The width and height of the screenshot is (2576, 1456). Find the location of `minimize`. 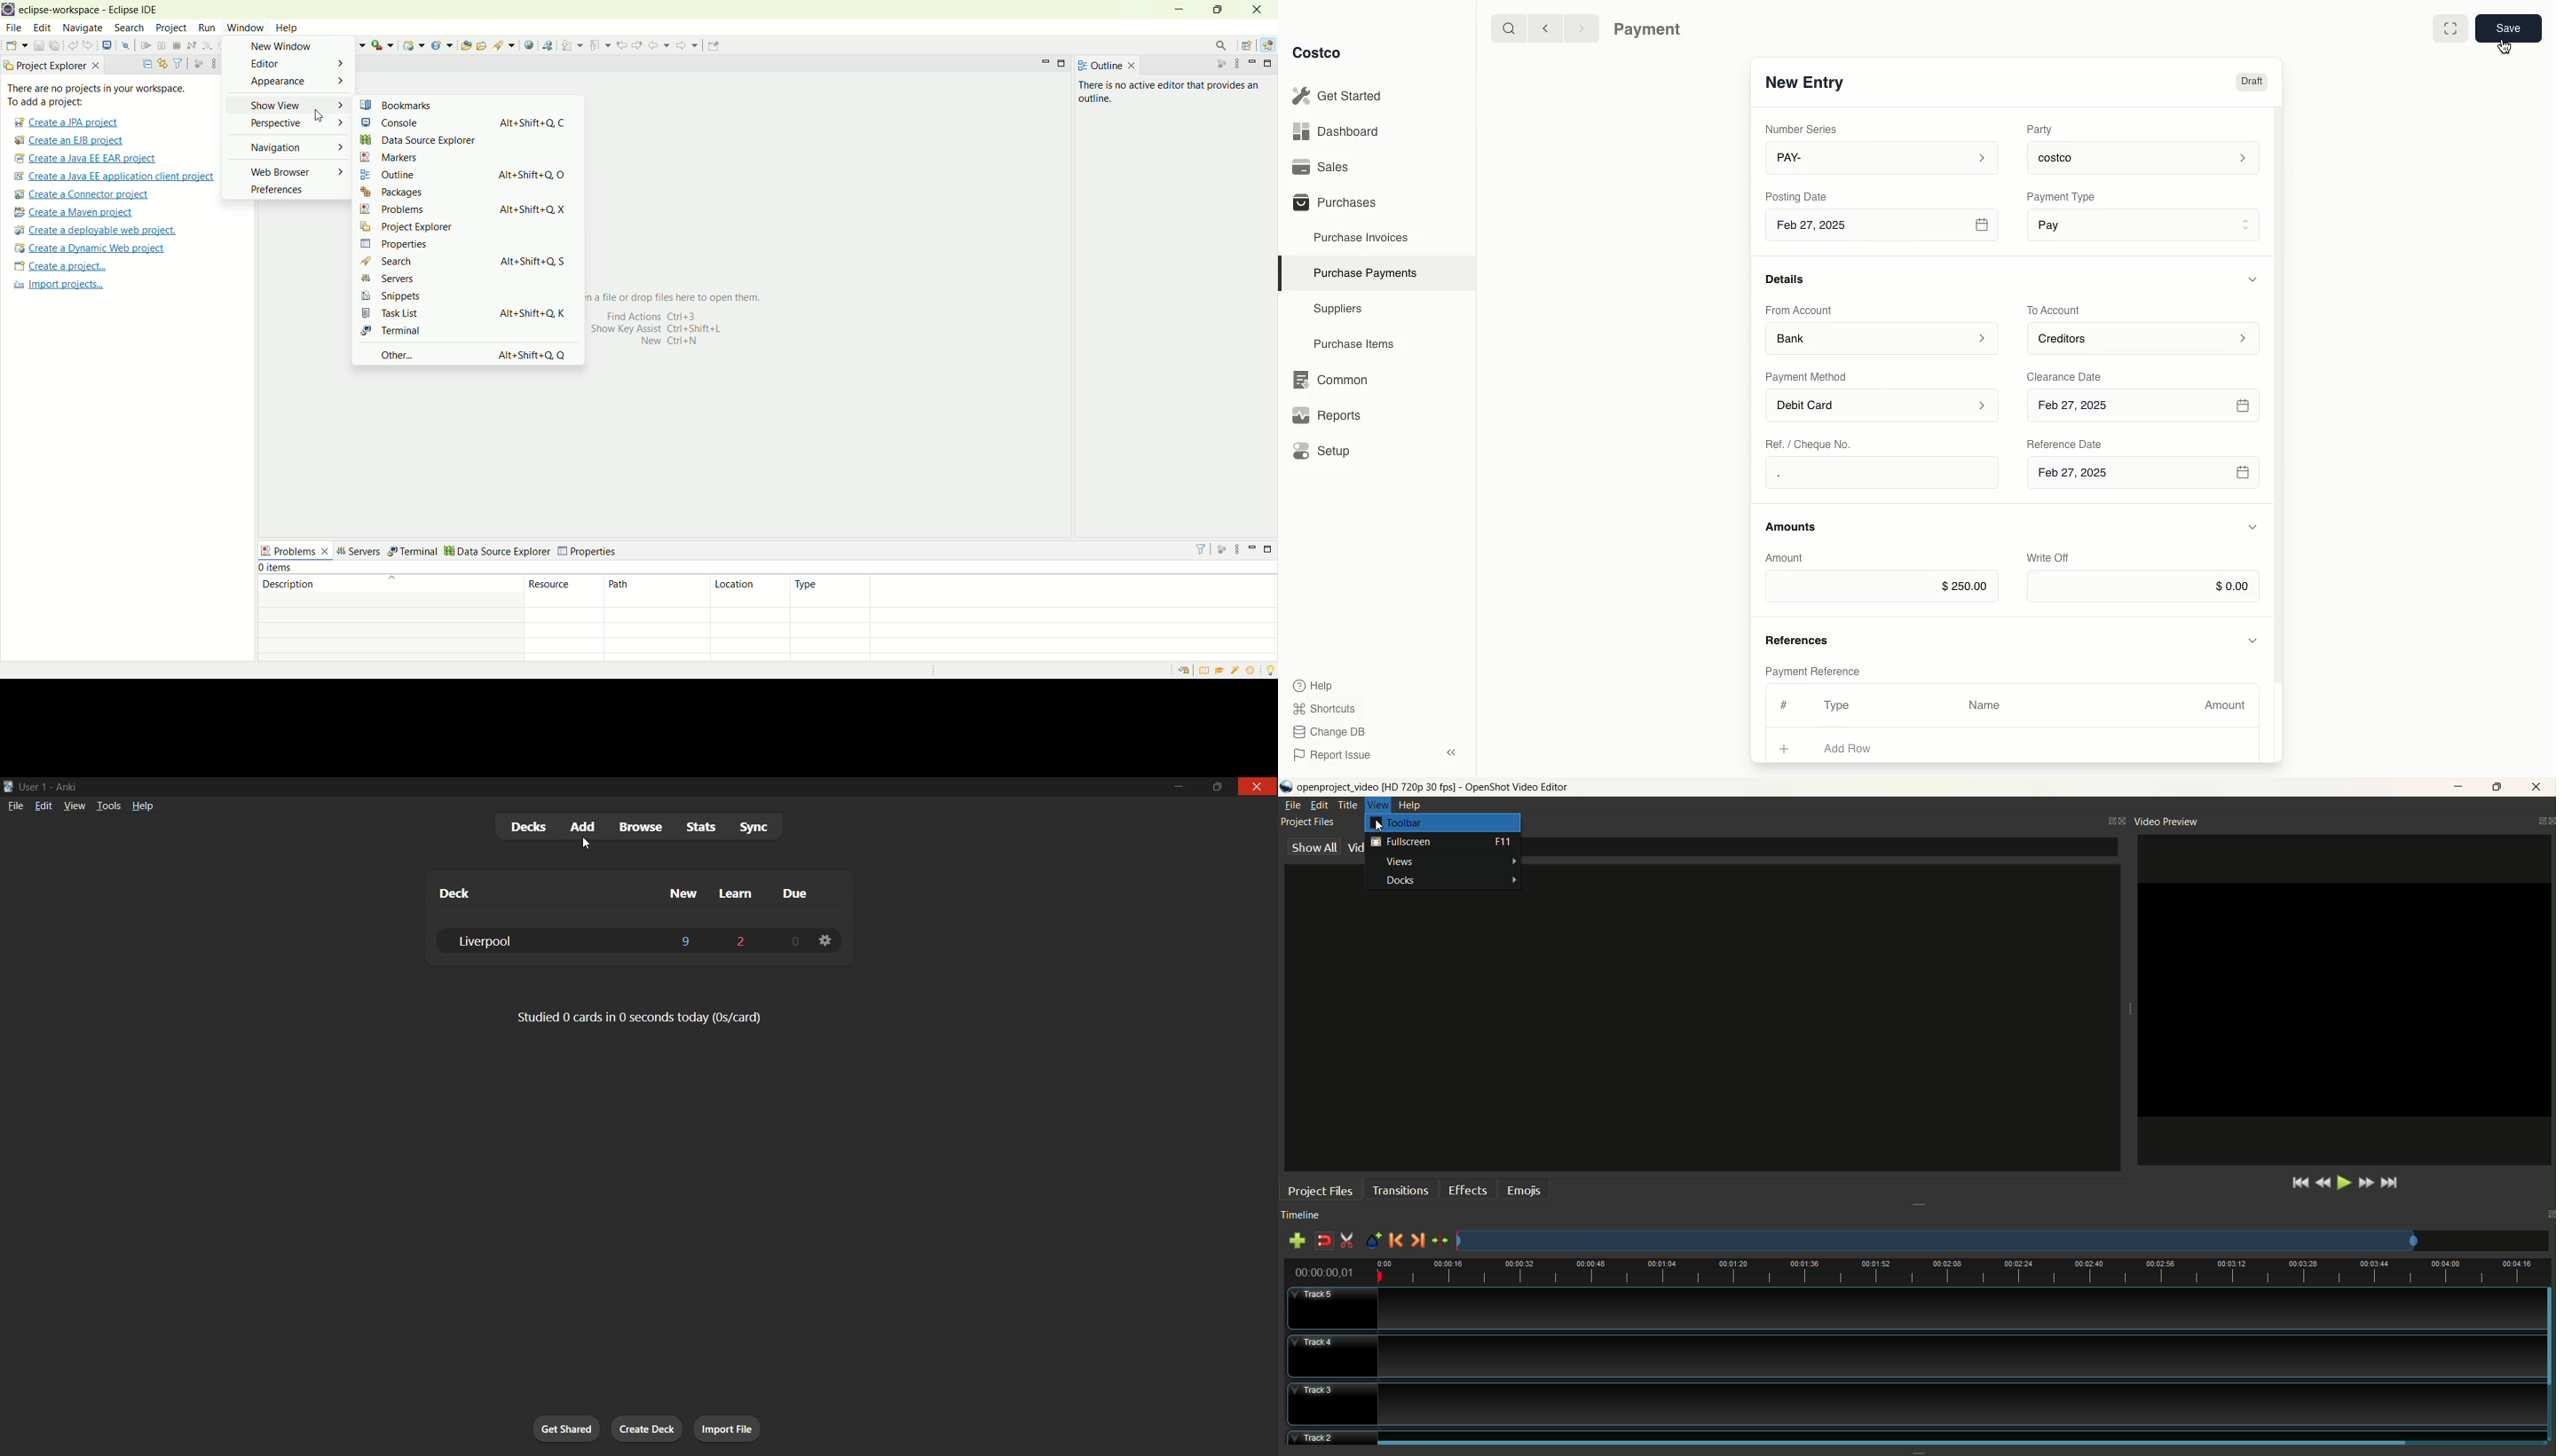

minimize is located at coordinates (1253, 64).